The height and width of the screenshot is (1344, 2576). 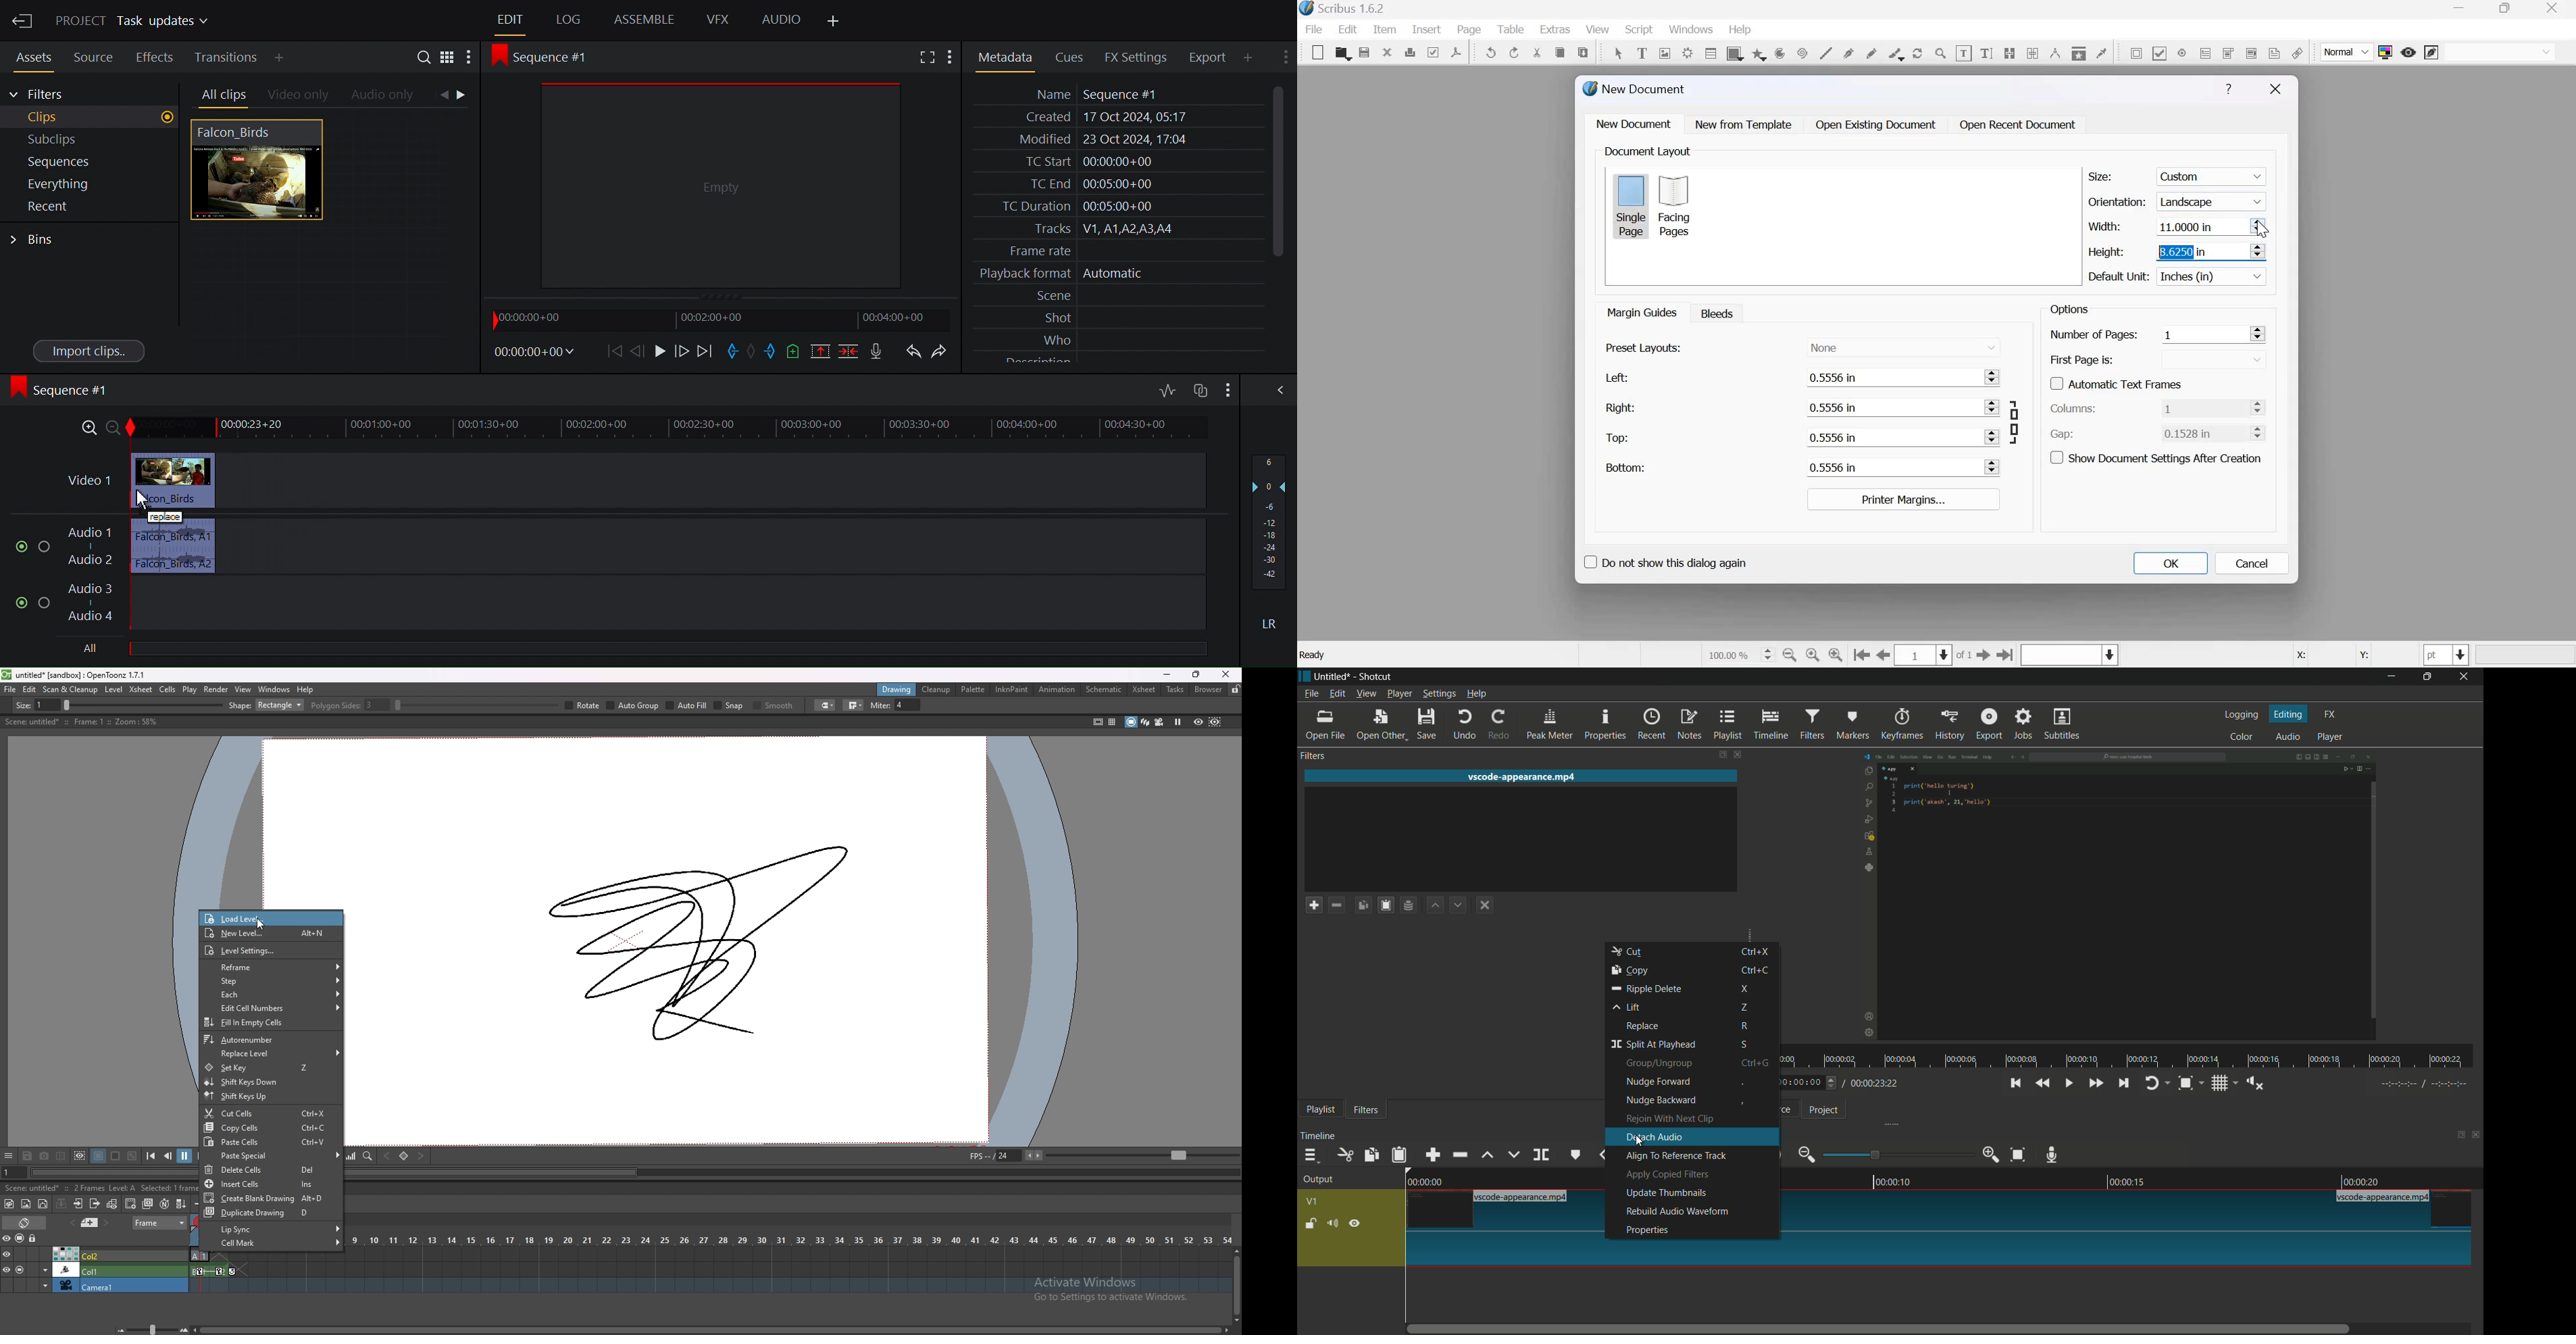 What do you see at coordinates (1271, 623) in the screenshot?
I see `Mute` at bounding box center [1271, 623].